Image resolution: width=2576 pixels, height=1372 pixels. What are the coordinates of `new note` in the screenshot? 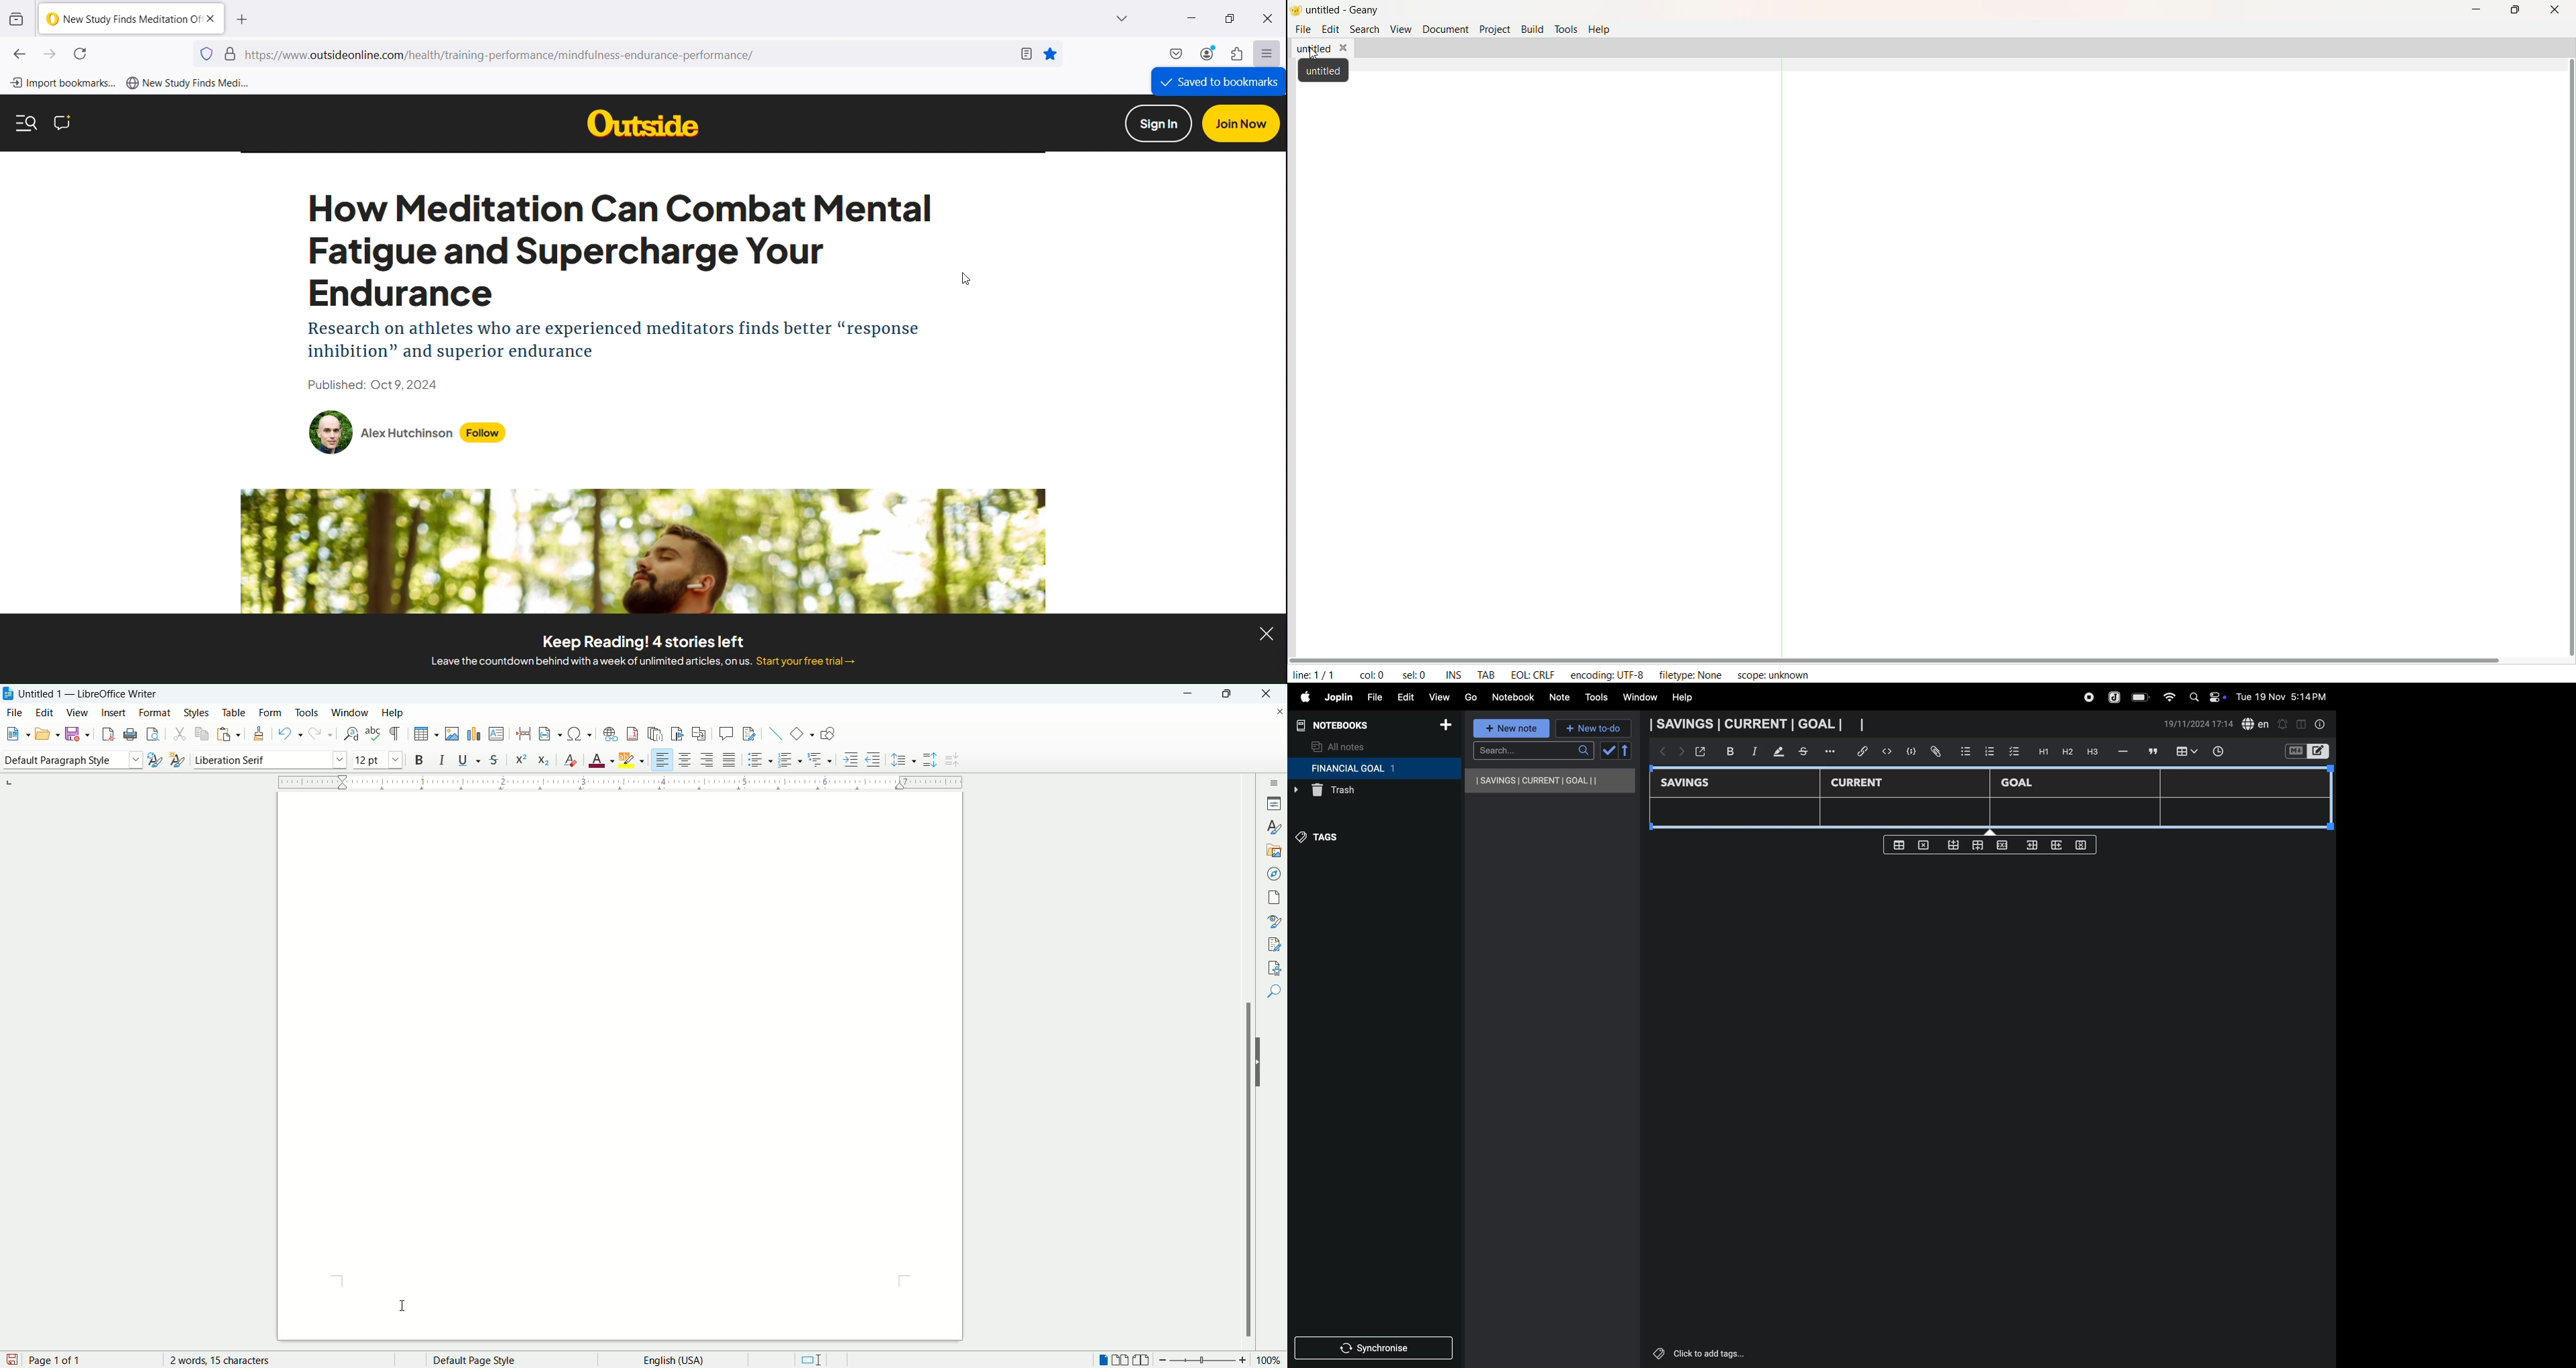 It's located at (1512, 729).